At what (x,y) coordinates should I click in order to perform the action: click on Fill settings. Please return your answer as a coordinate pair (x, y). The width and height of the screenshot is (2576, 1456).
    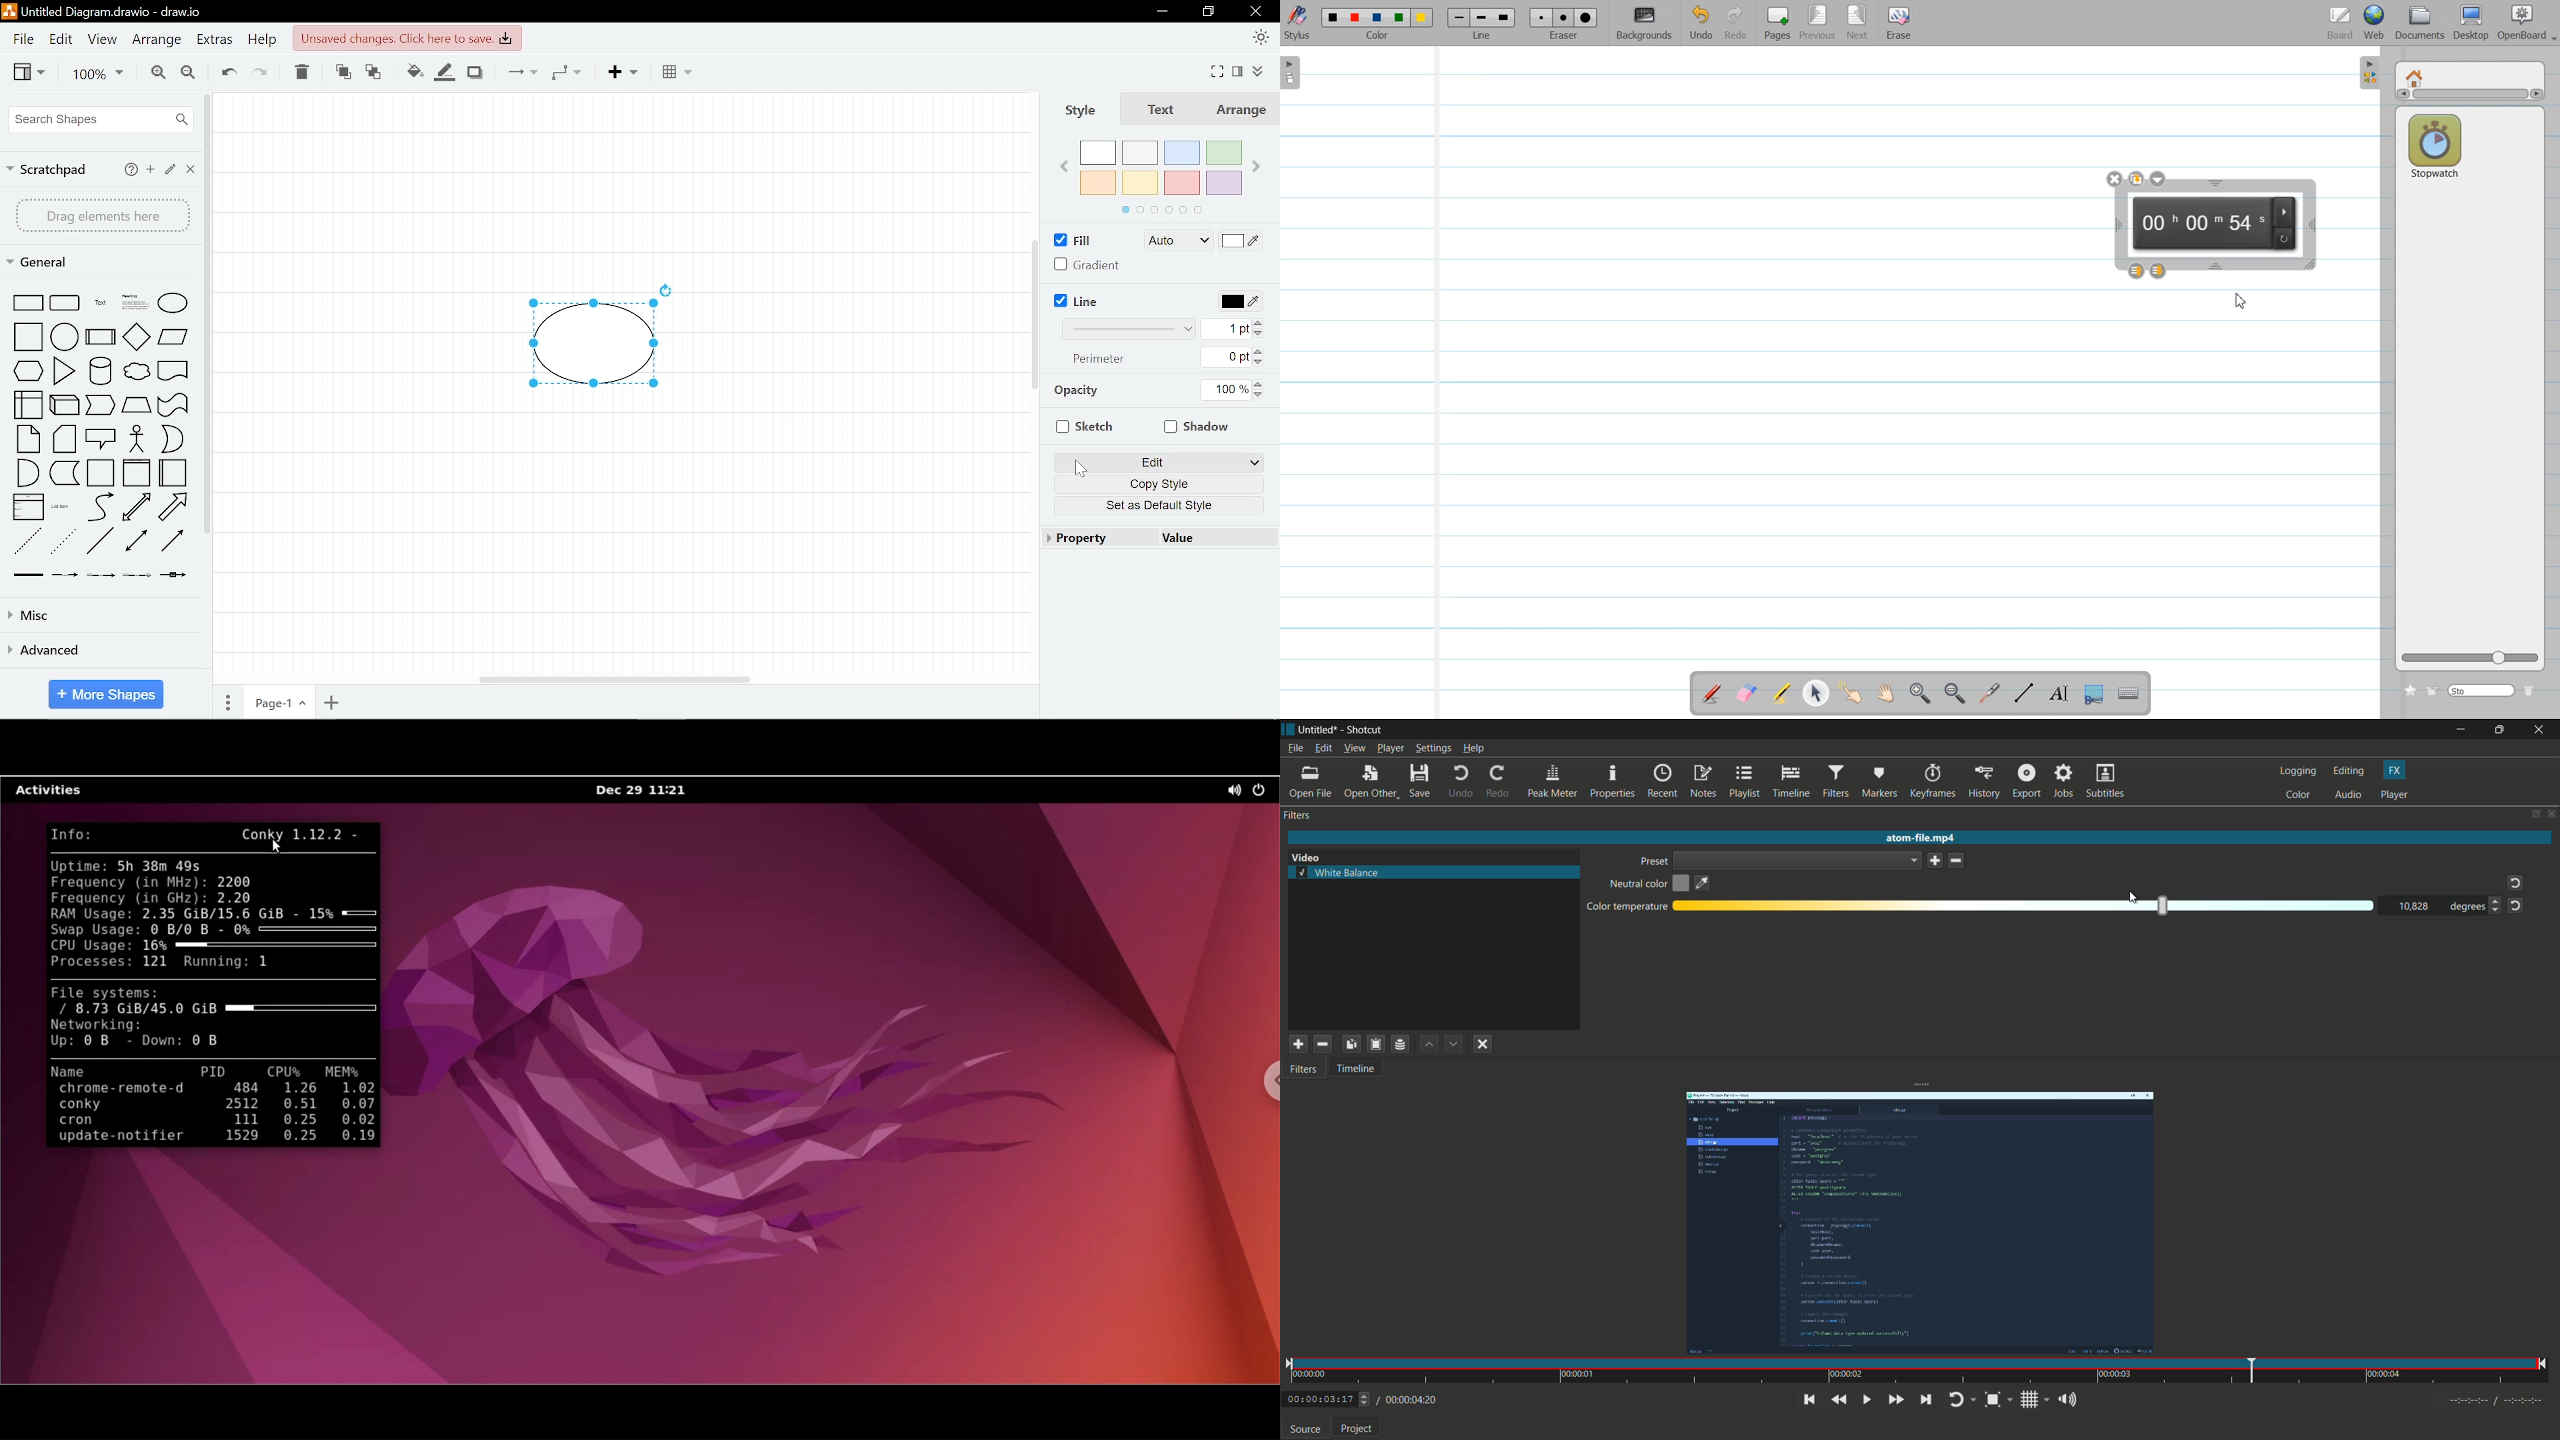
    Looking at the image, I should click on (1178, 242).